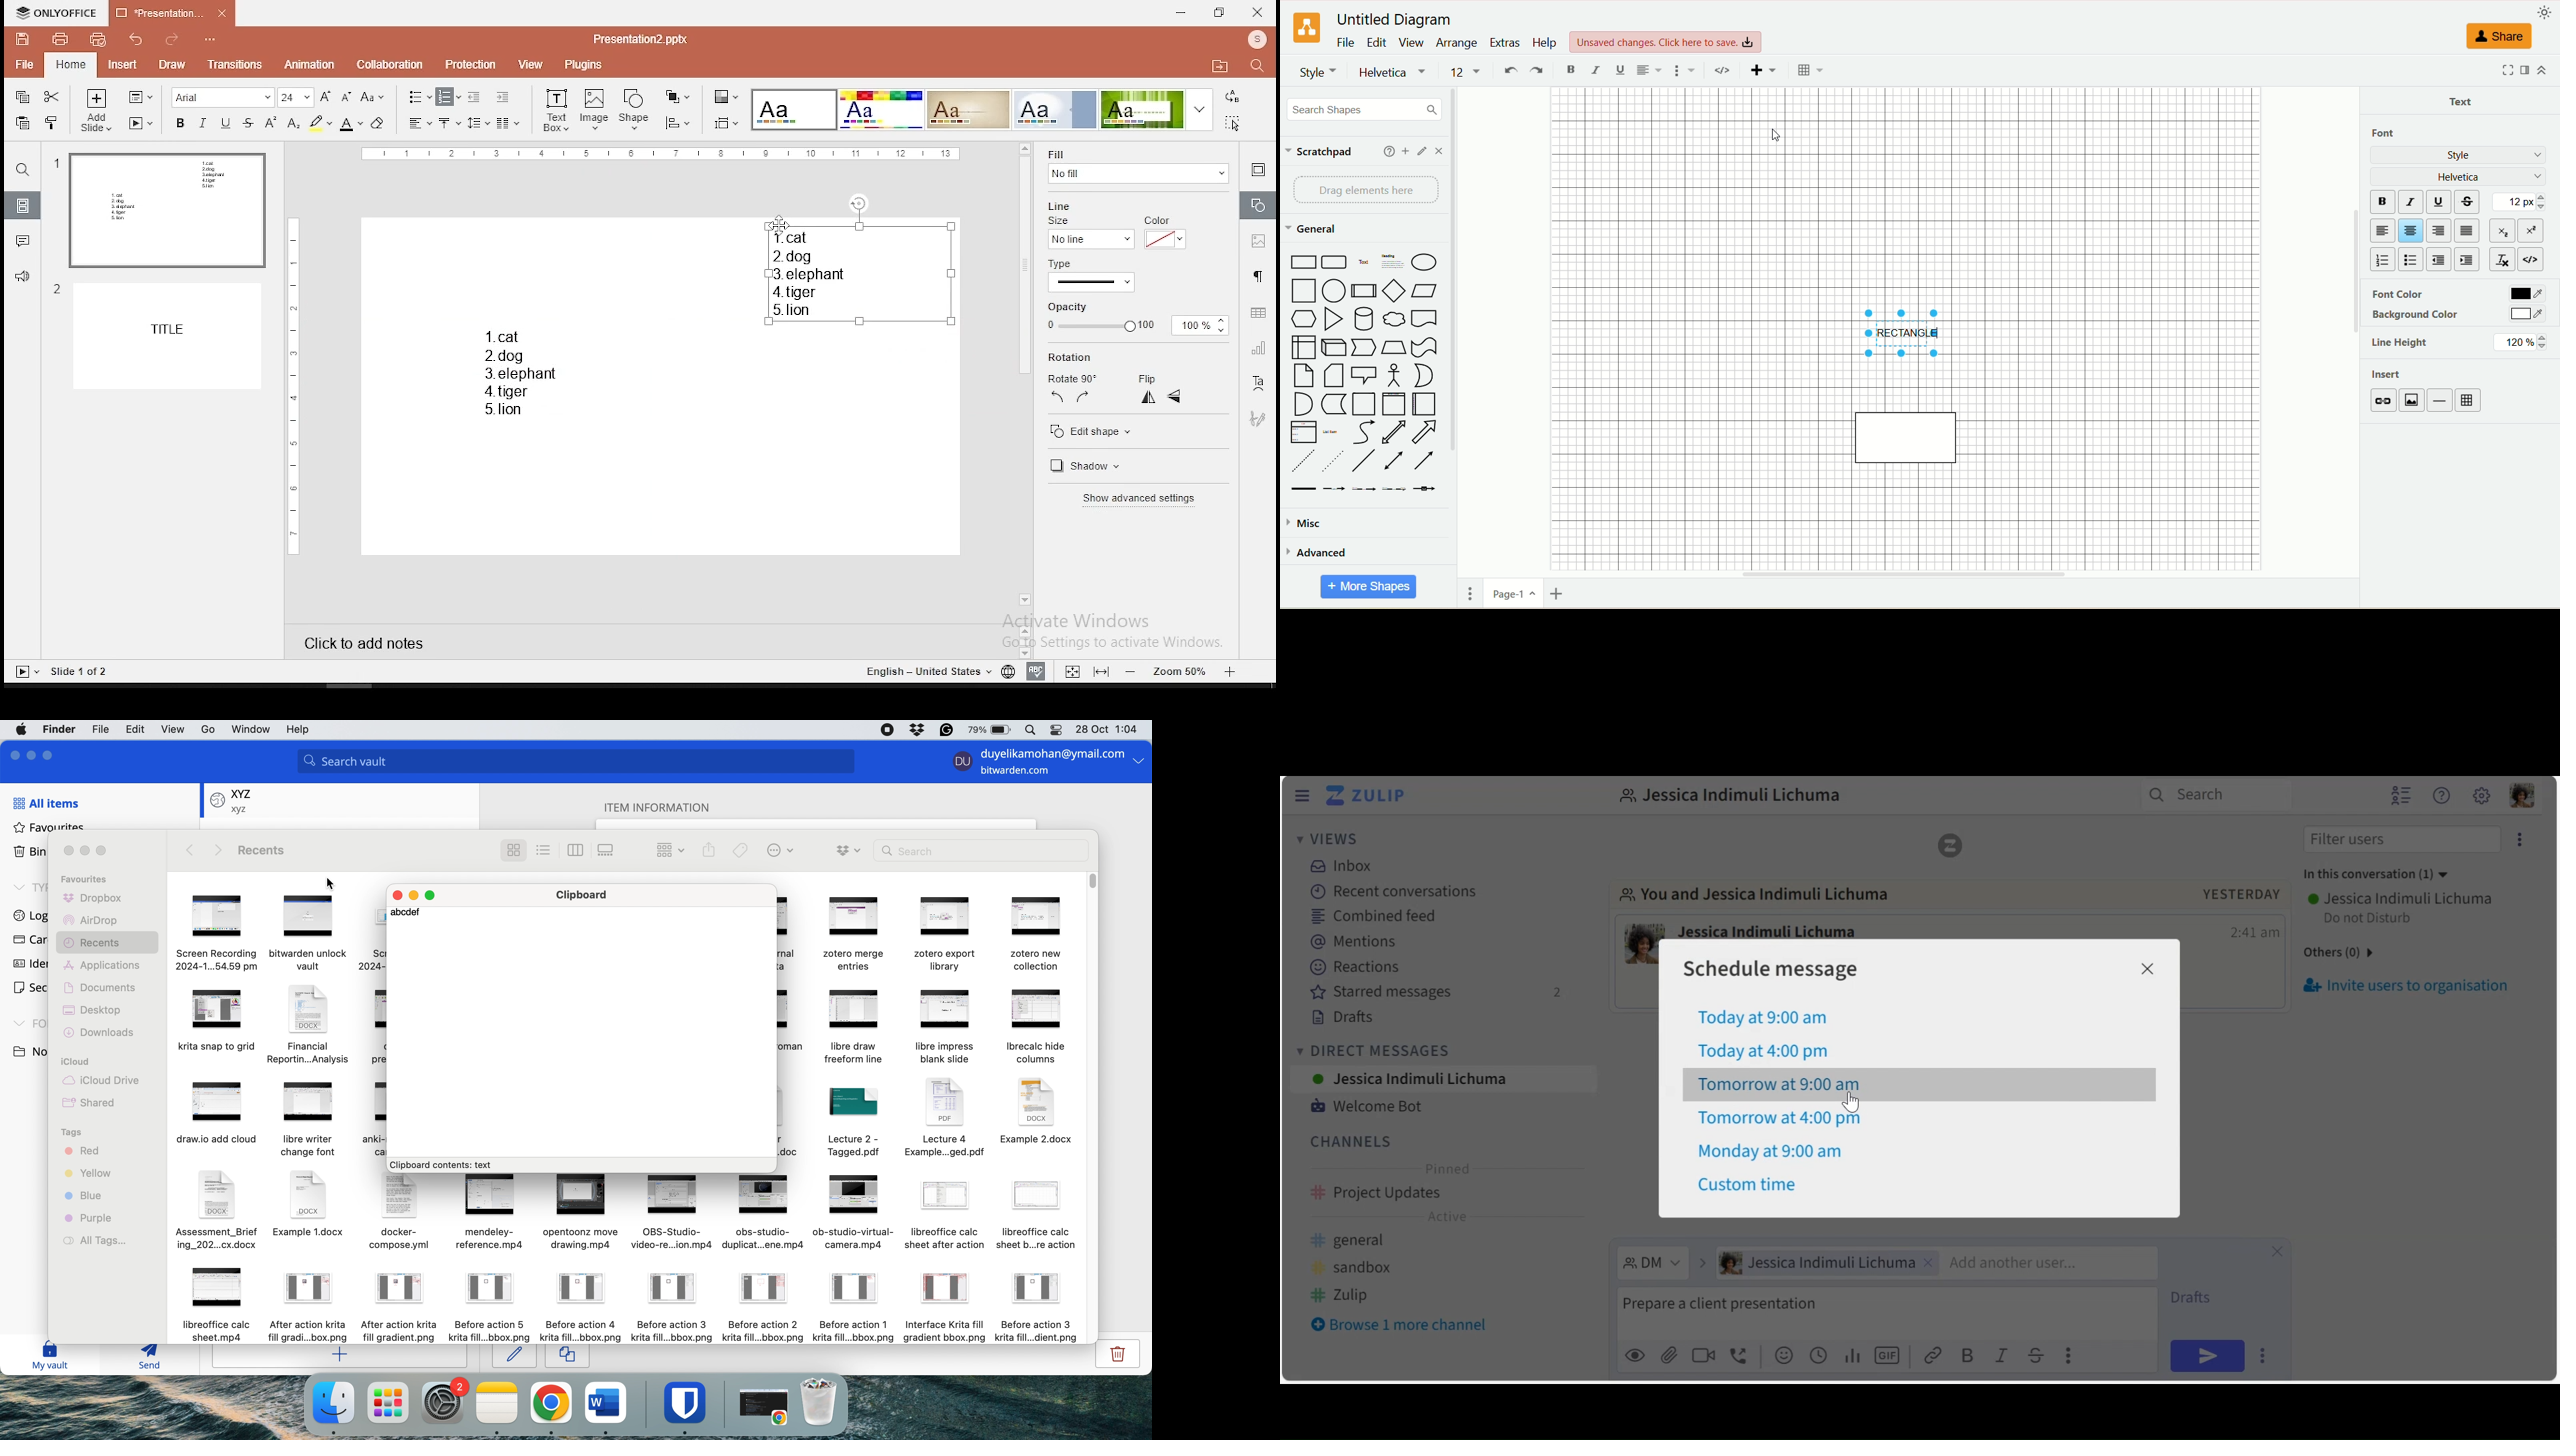  I want to click on block, so click(2469, 230).